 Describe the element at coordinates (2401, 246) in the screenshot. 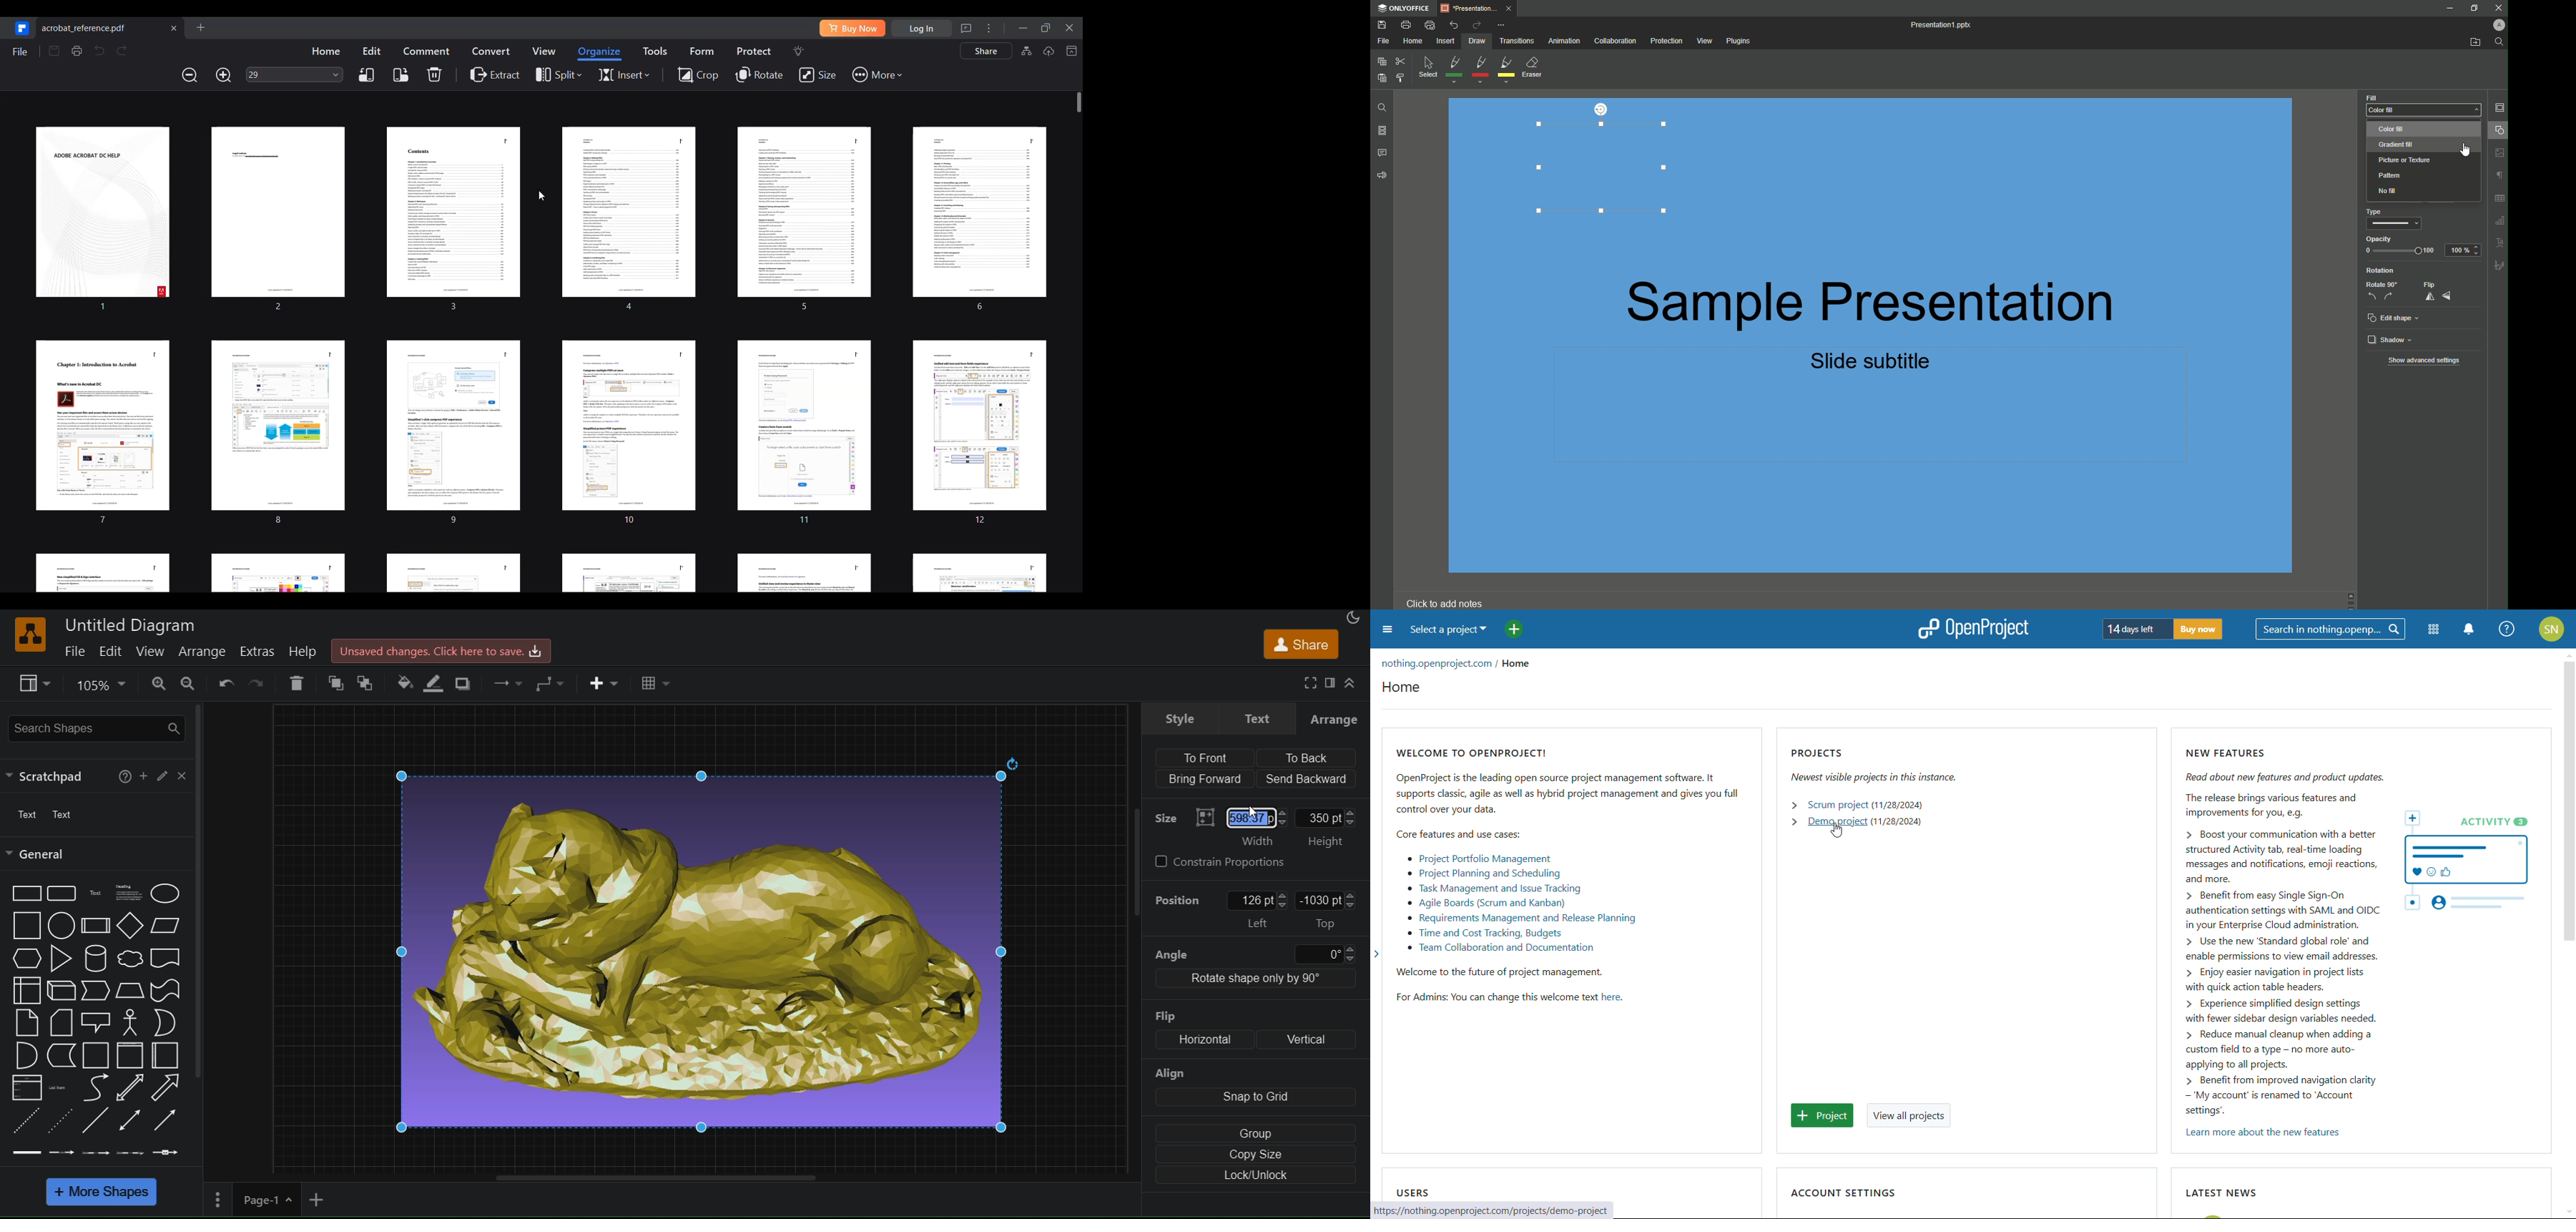

I see `Opacity` at that location.